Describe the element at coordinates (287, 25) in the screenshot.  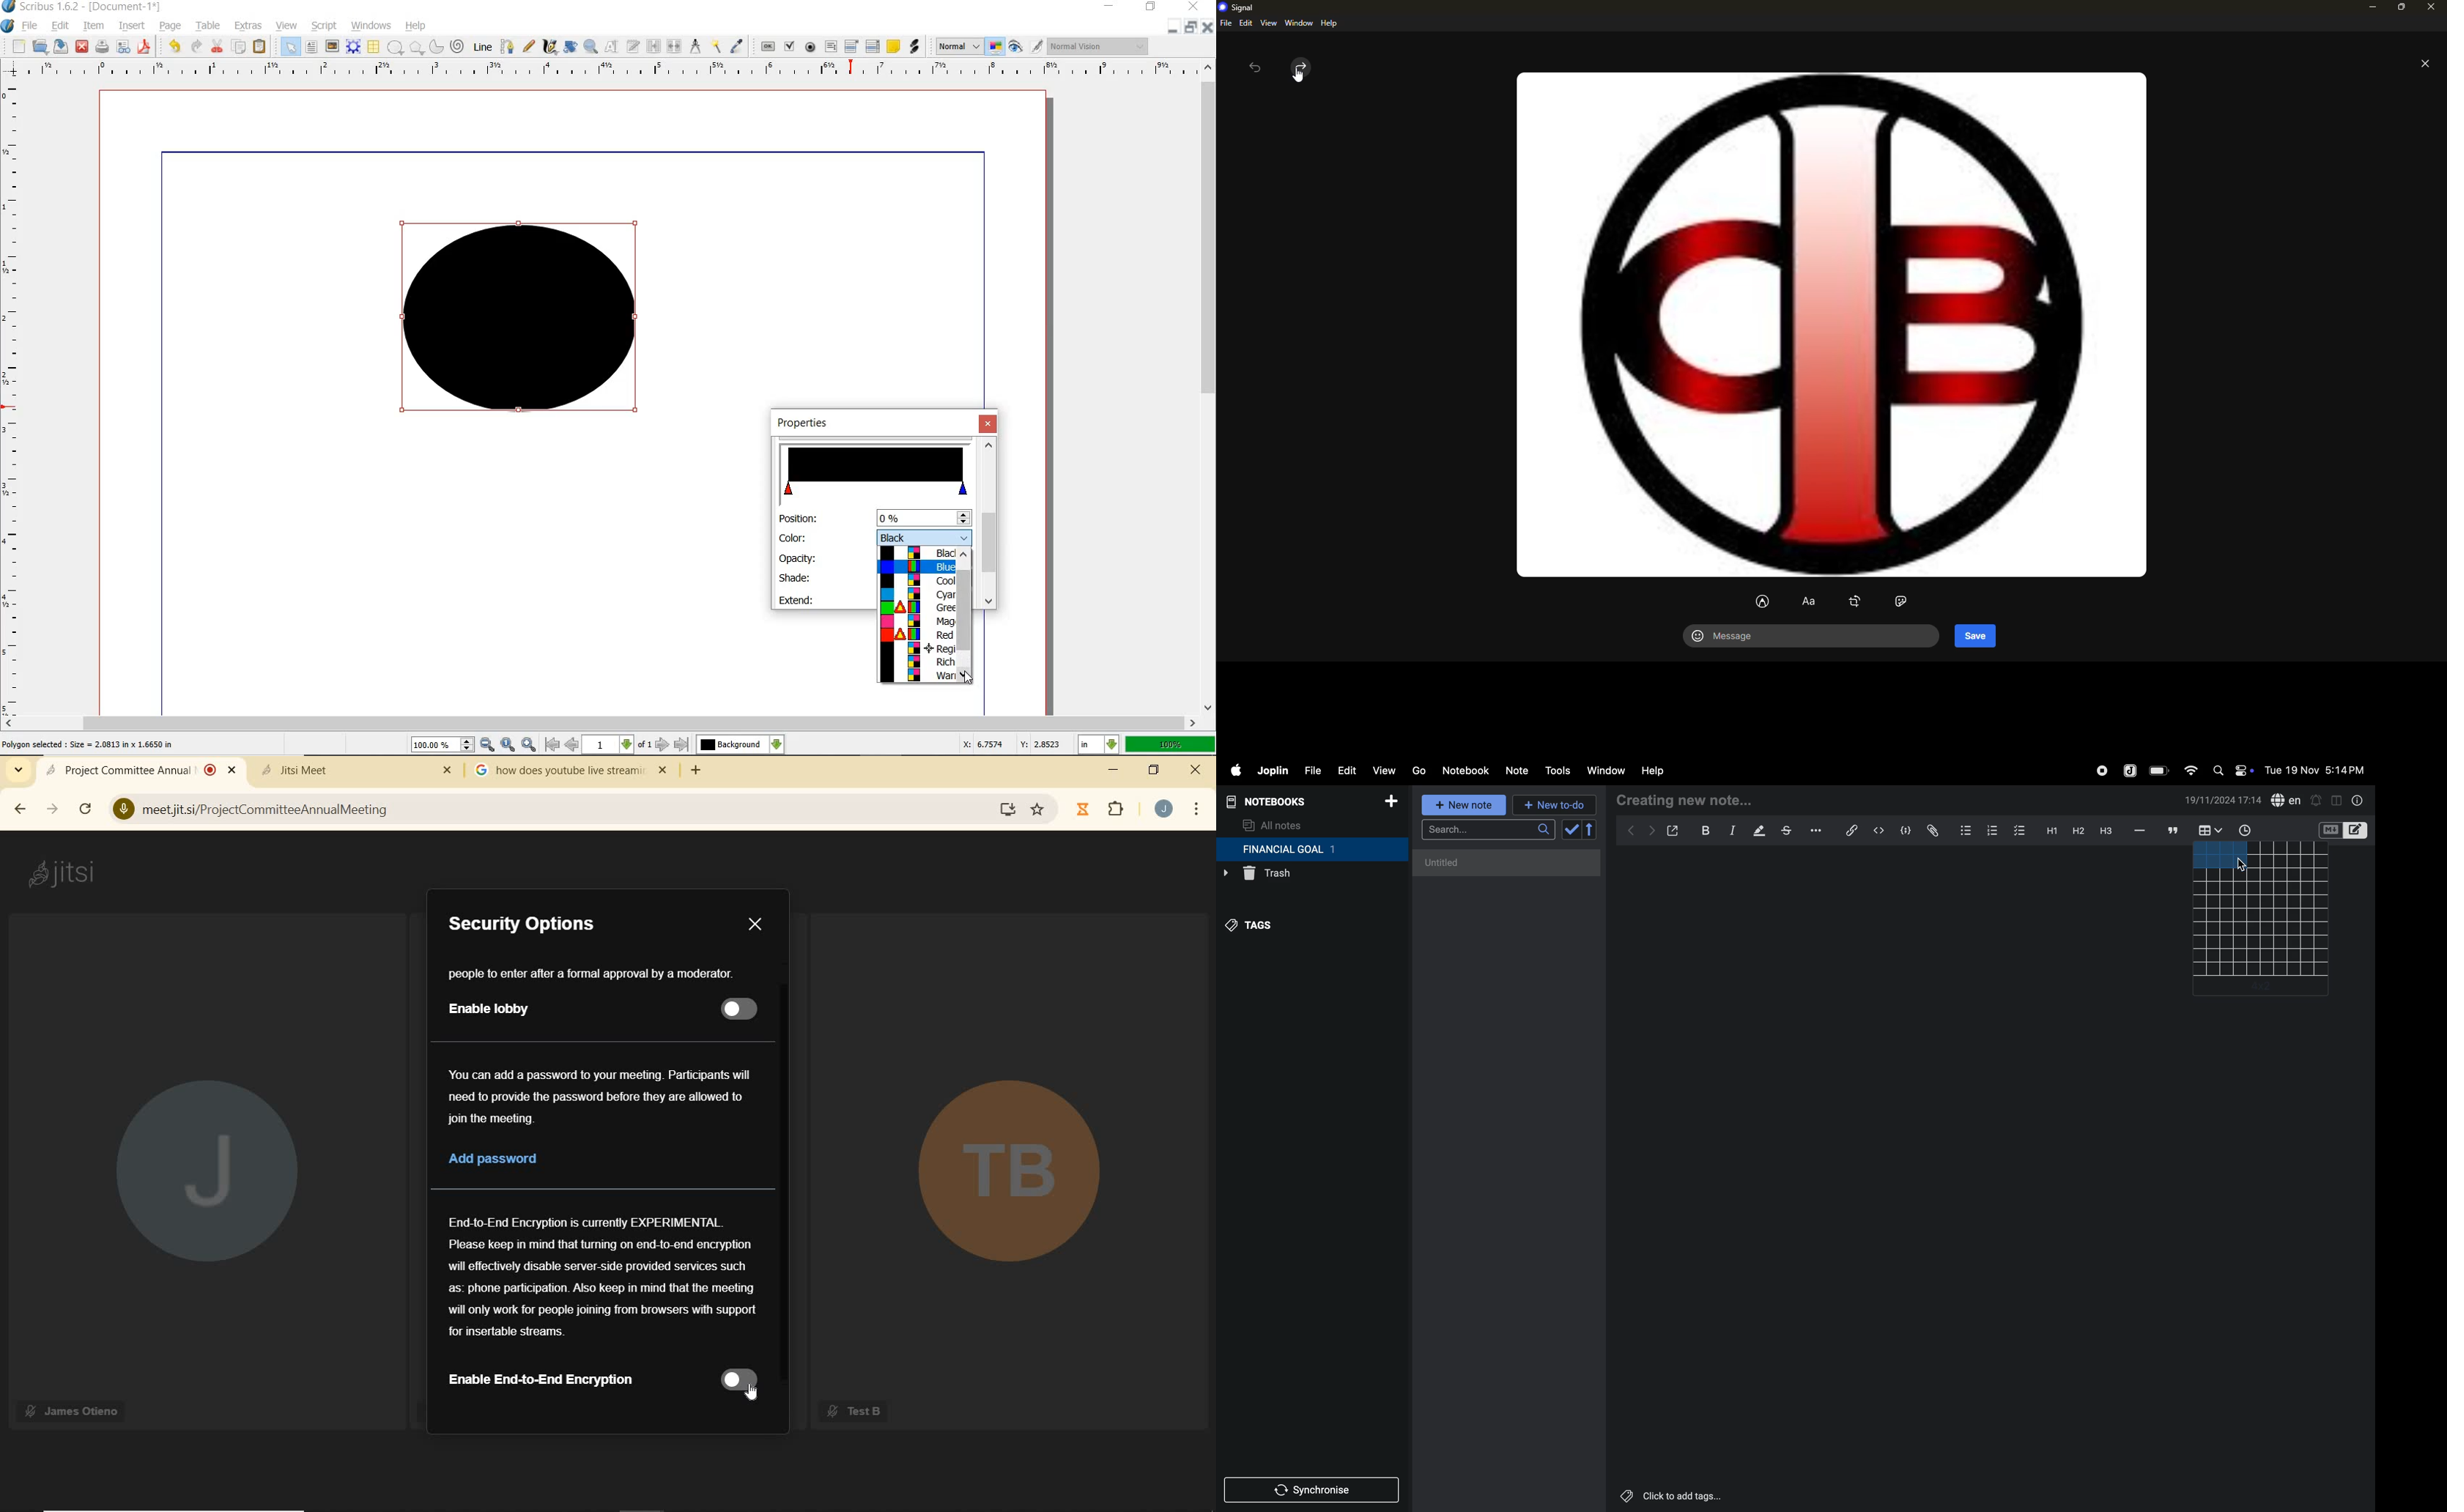
I see `VIEW` at that location.